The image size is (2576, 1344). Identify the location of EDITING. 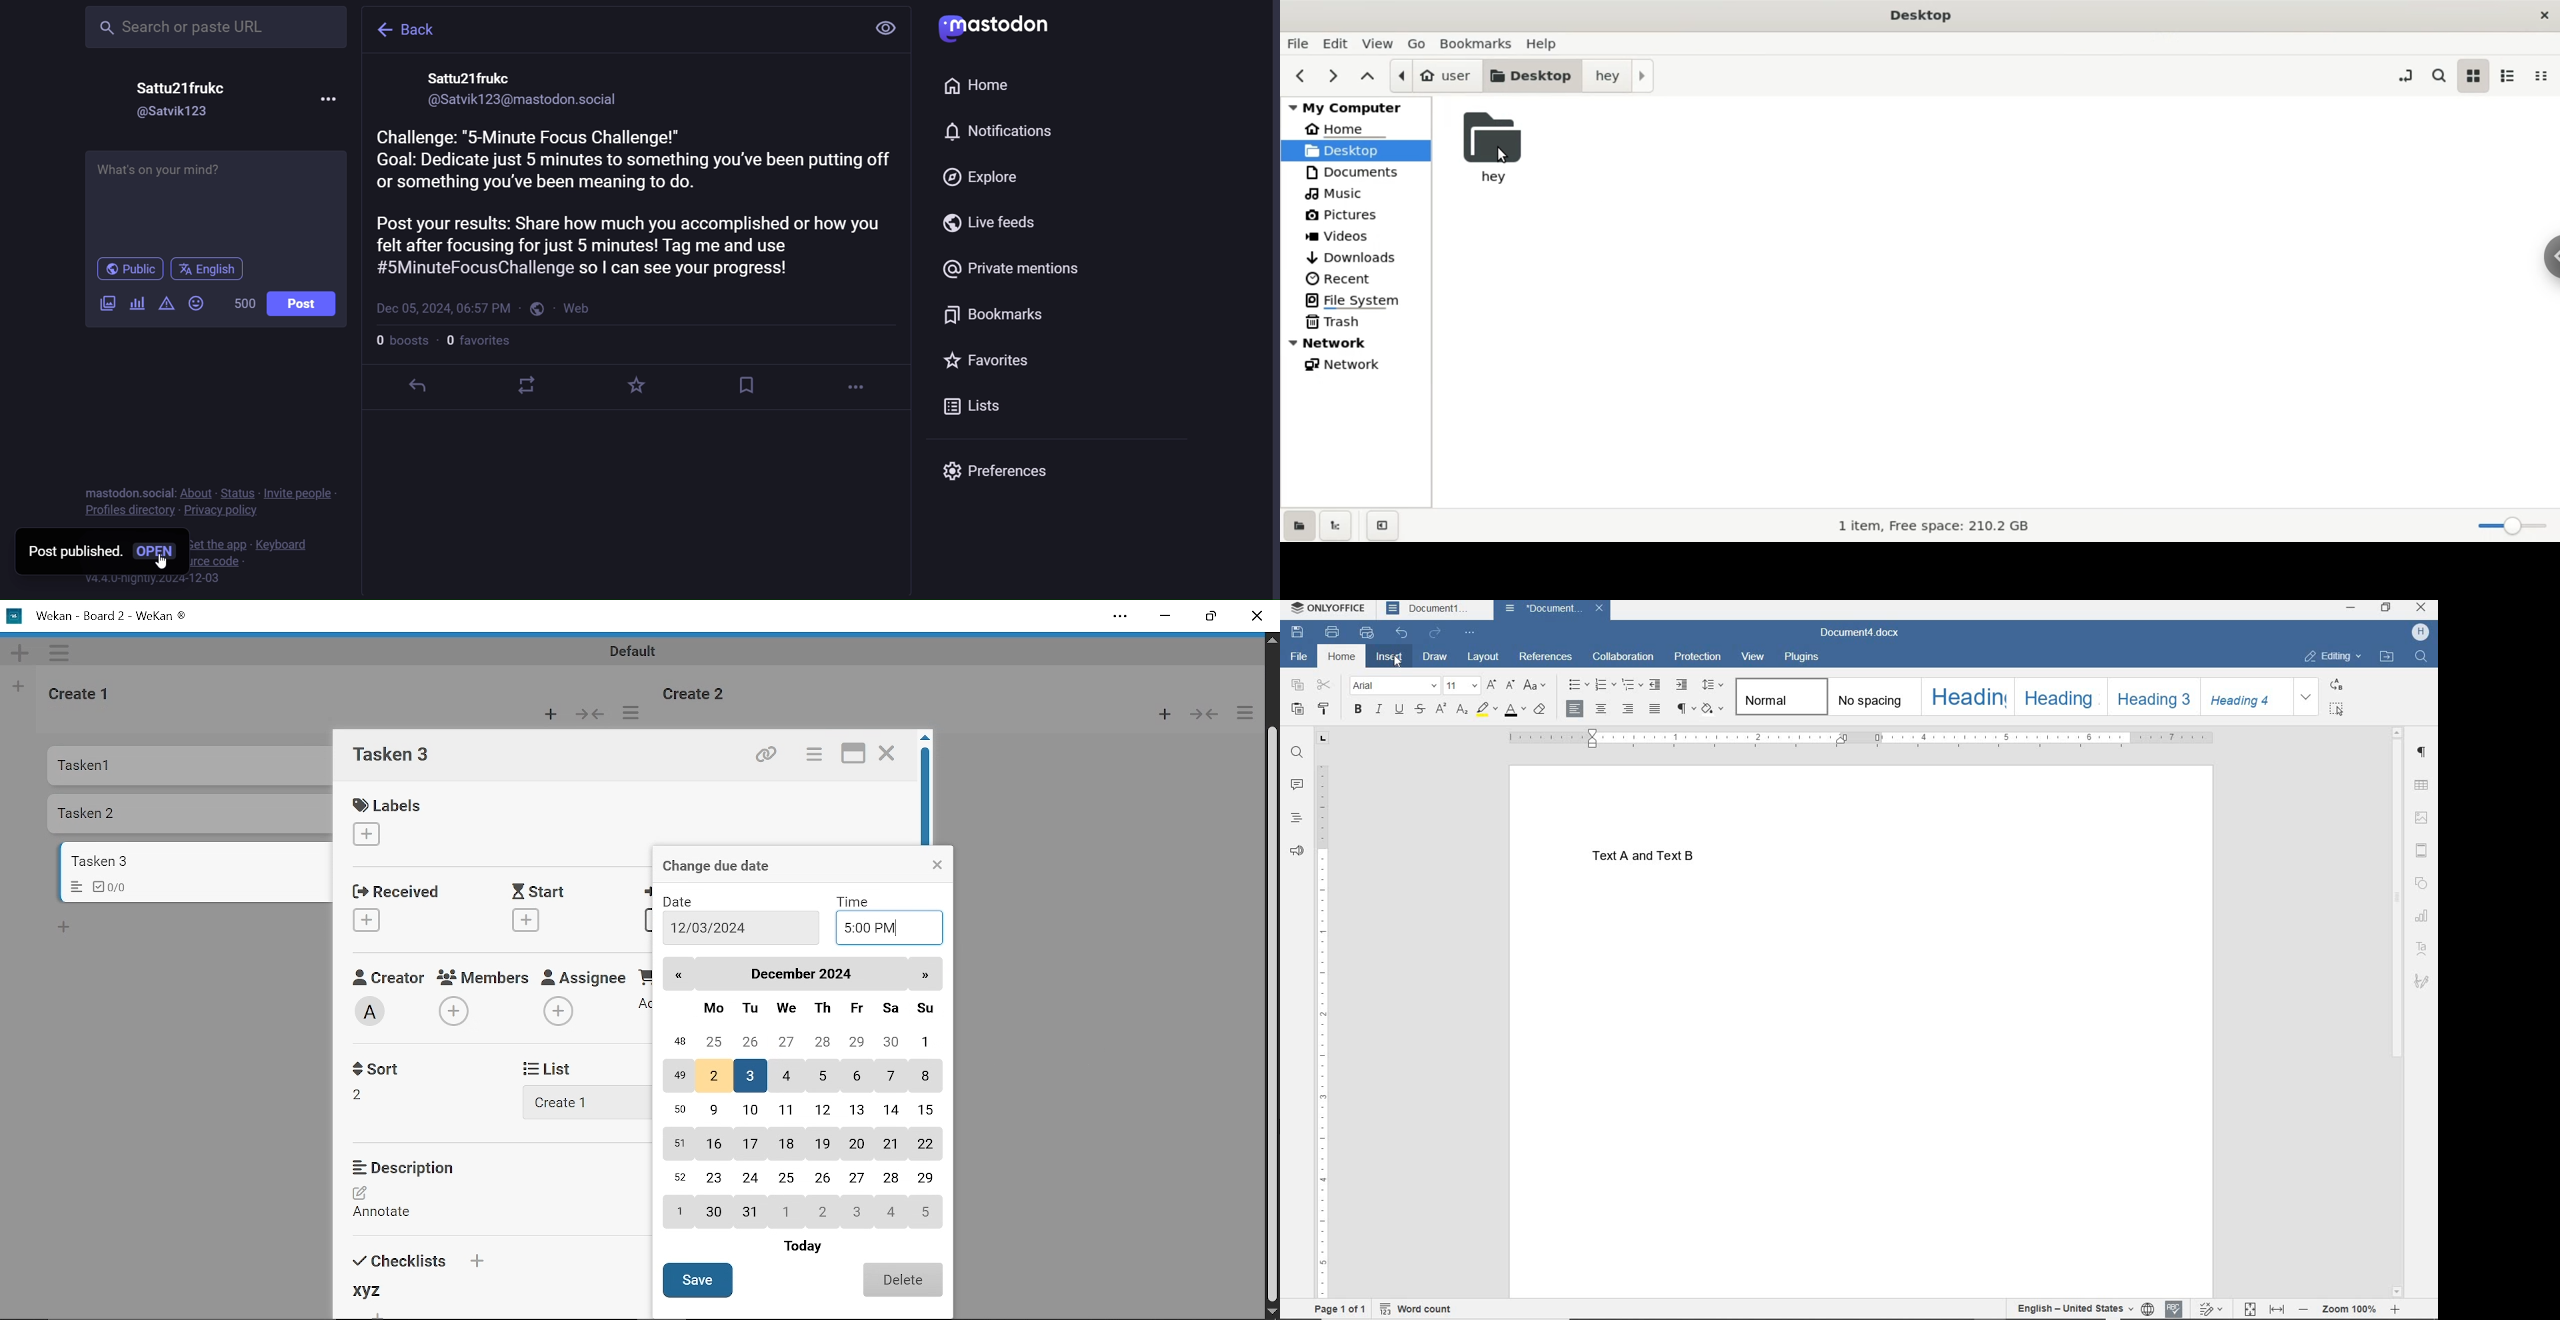
(2333, 657).